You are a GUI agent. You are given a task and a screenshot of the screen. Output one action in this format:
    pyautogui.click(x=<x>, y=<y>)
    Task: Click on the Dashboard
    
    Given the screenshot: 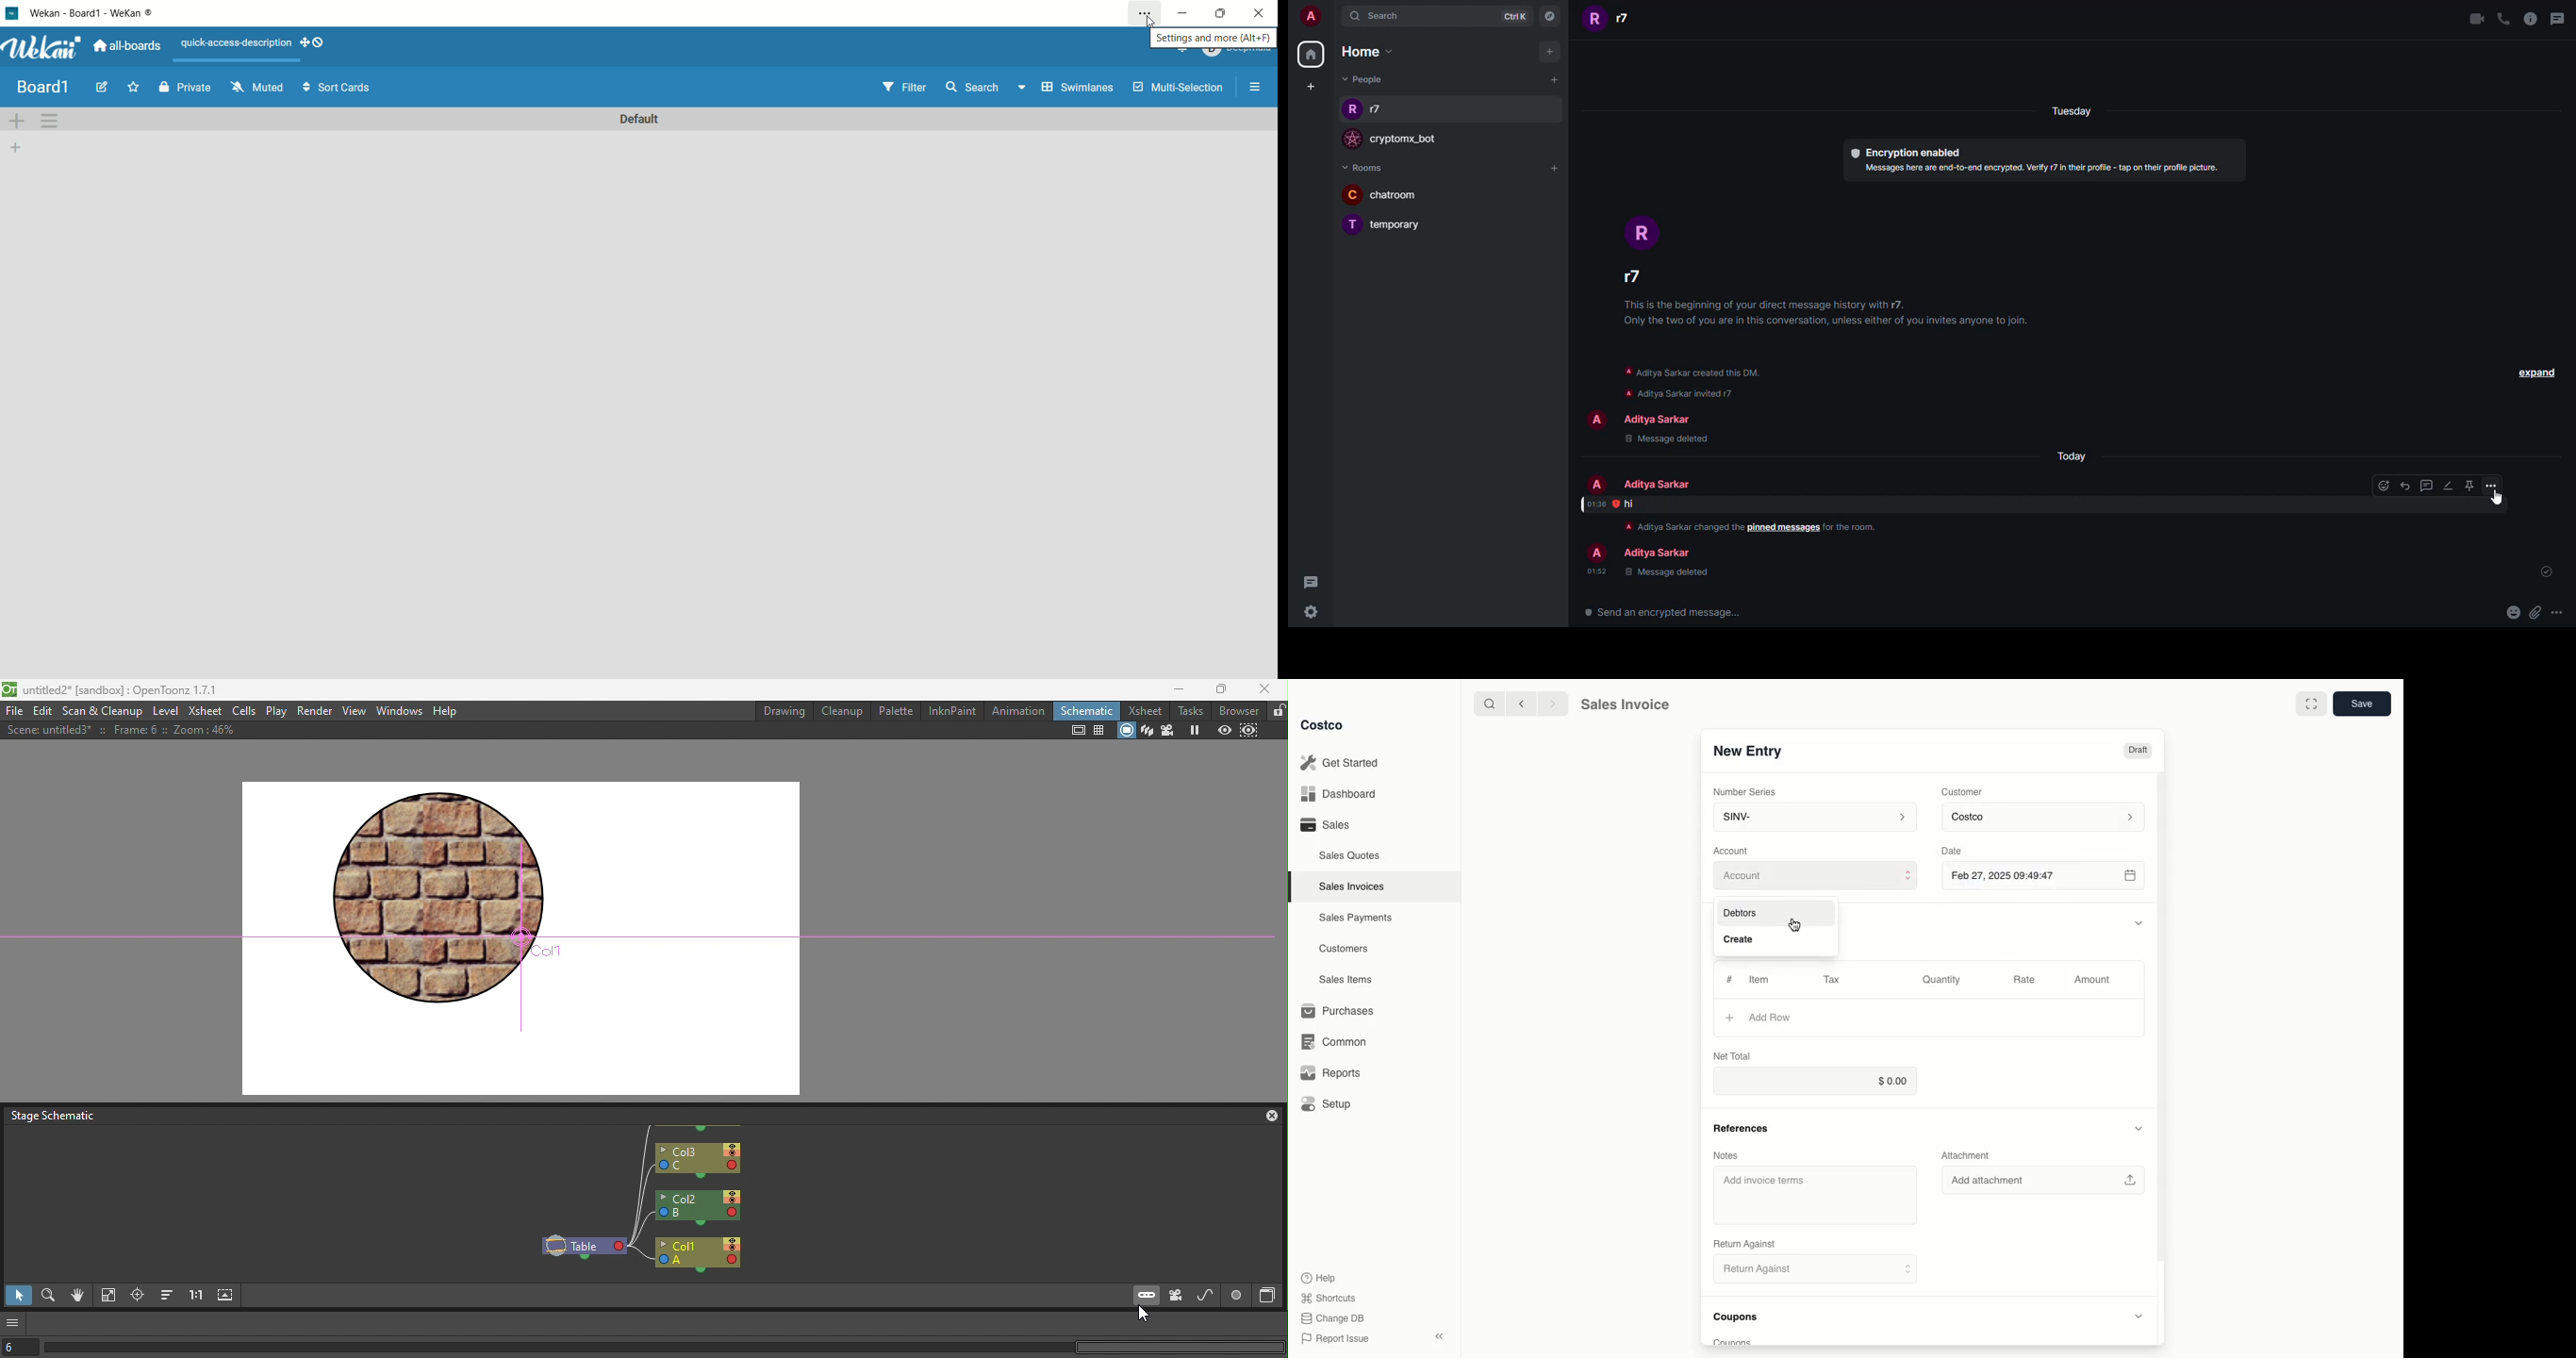 What is the action you would take?
    pyautogui.click(x=1342, y=794)
    